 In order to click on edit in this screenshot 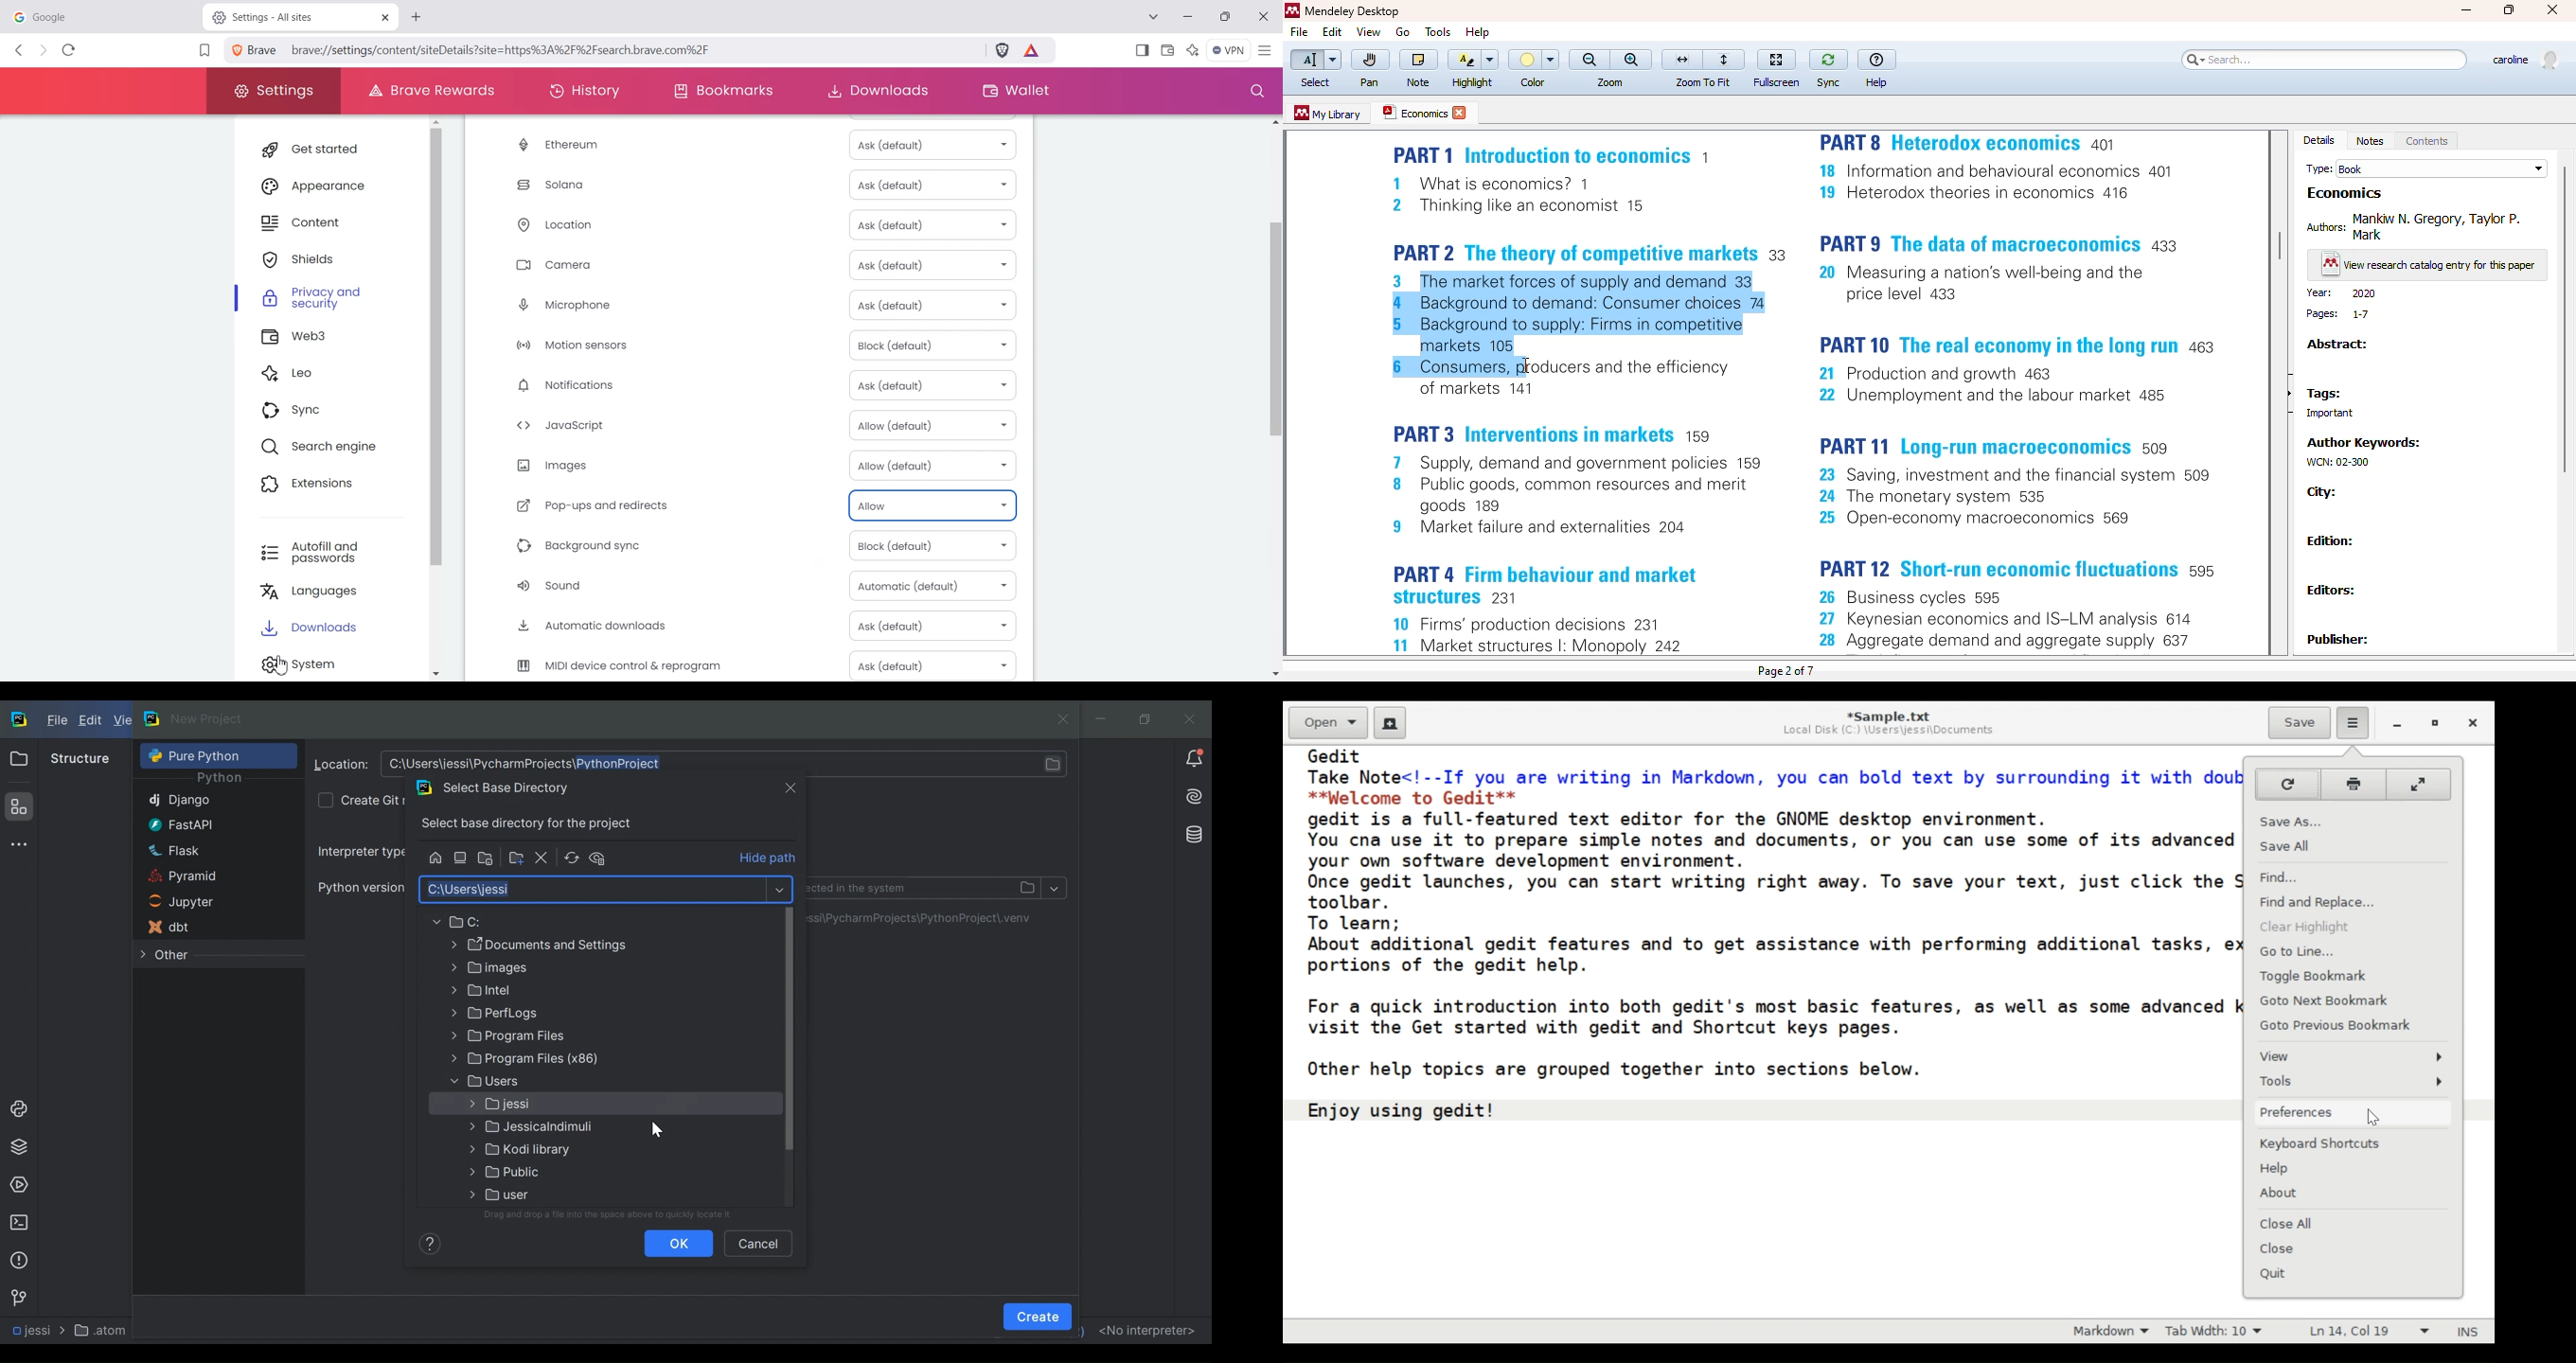, I will do `click(1333, 32)`.